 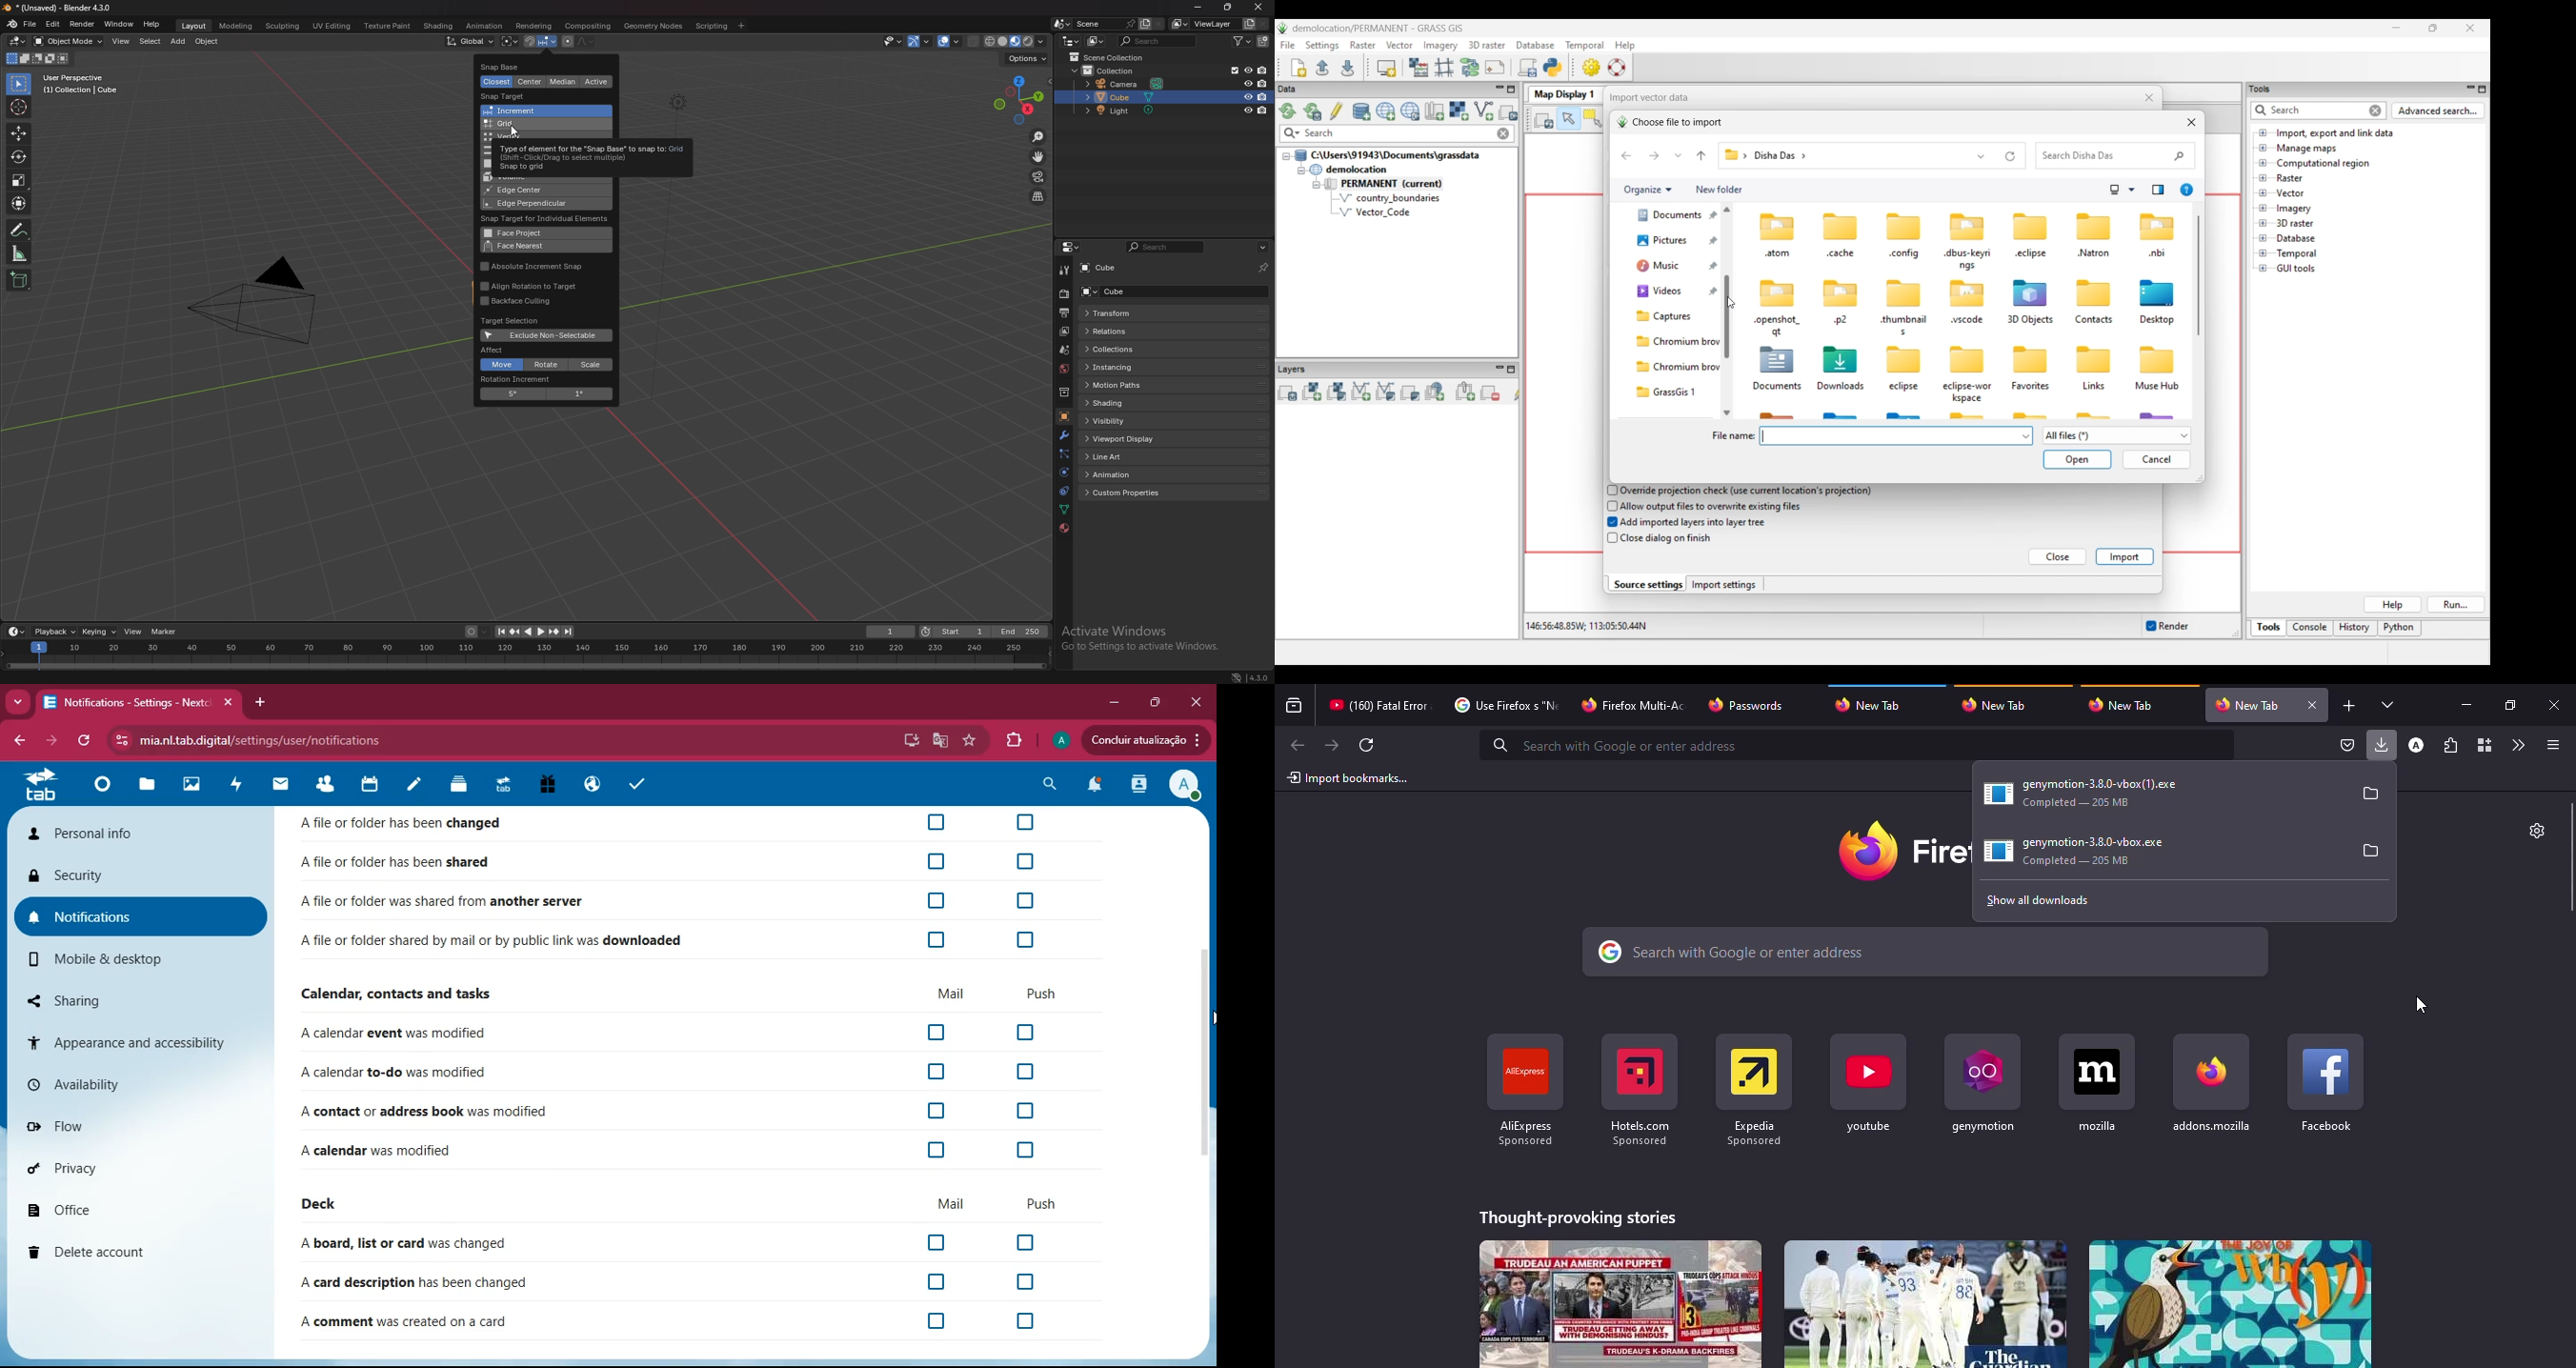 What do you see at coordinates (1200, 1052) in the screenshot?
I see `Scrollbar` at bounding box center [1200, 1052].